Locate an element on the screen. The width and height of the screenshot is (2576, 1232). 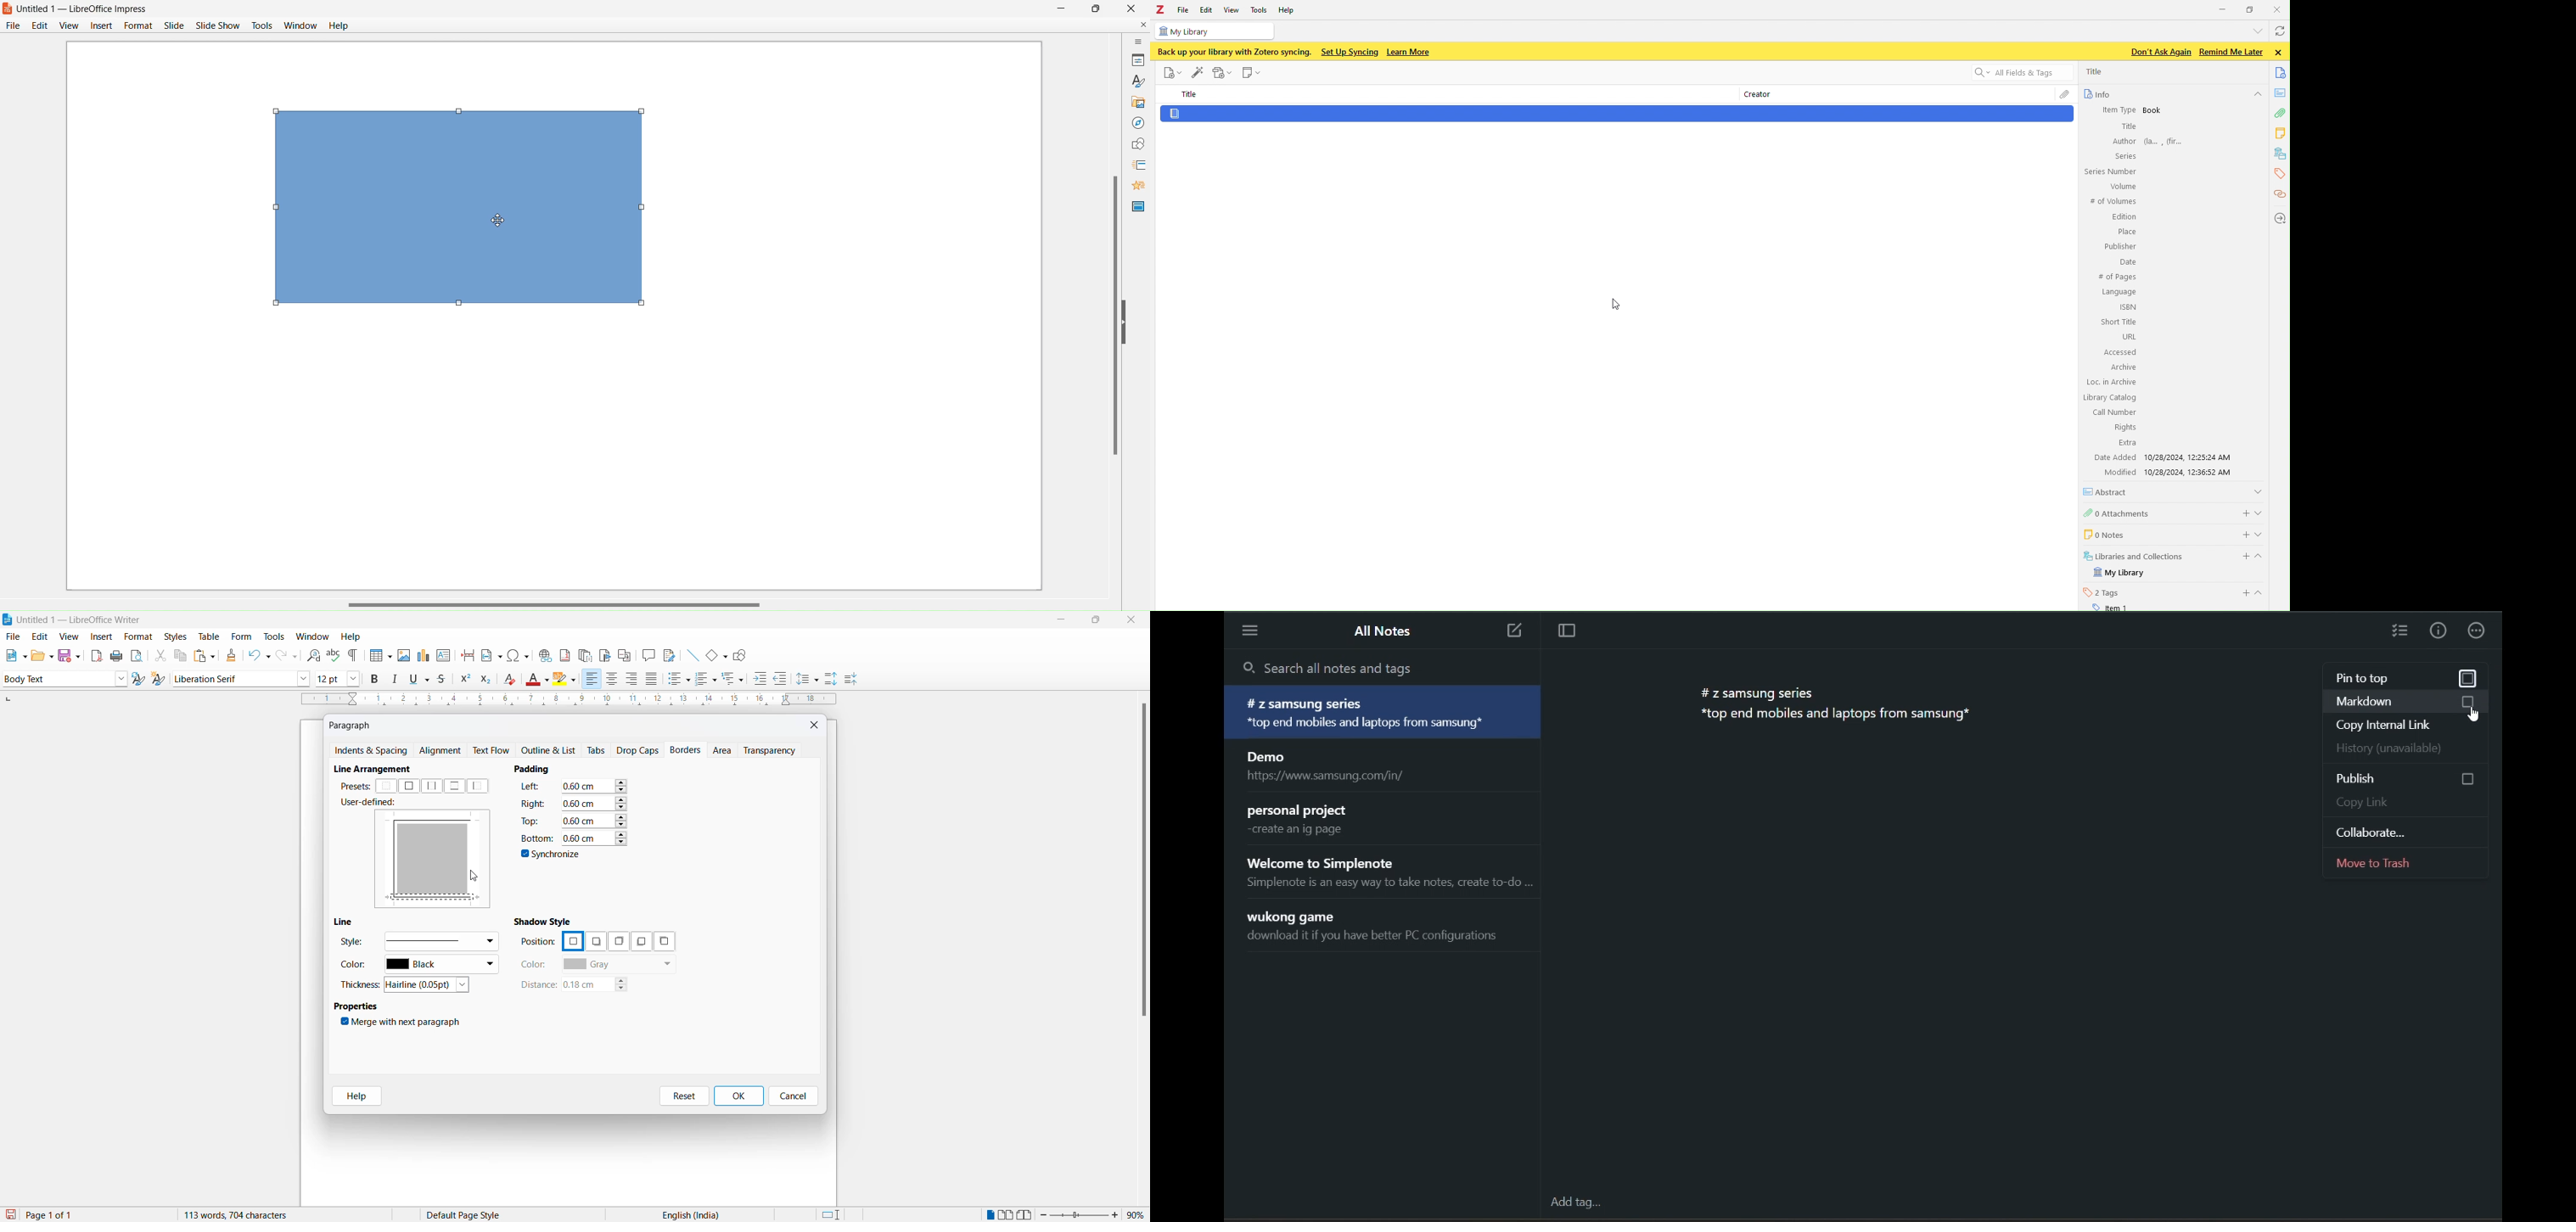
ISBN is located at coordinates (2129, 307).